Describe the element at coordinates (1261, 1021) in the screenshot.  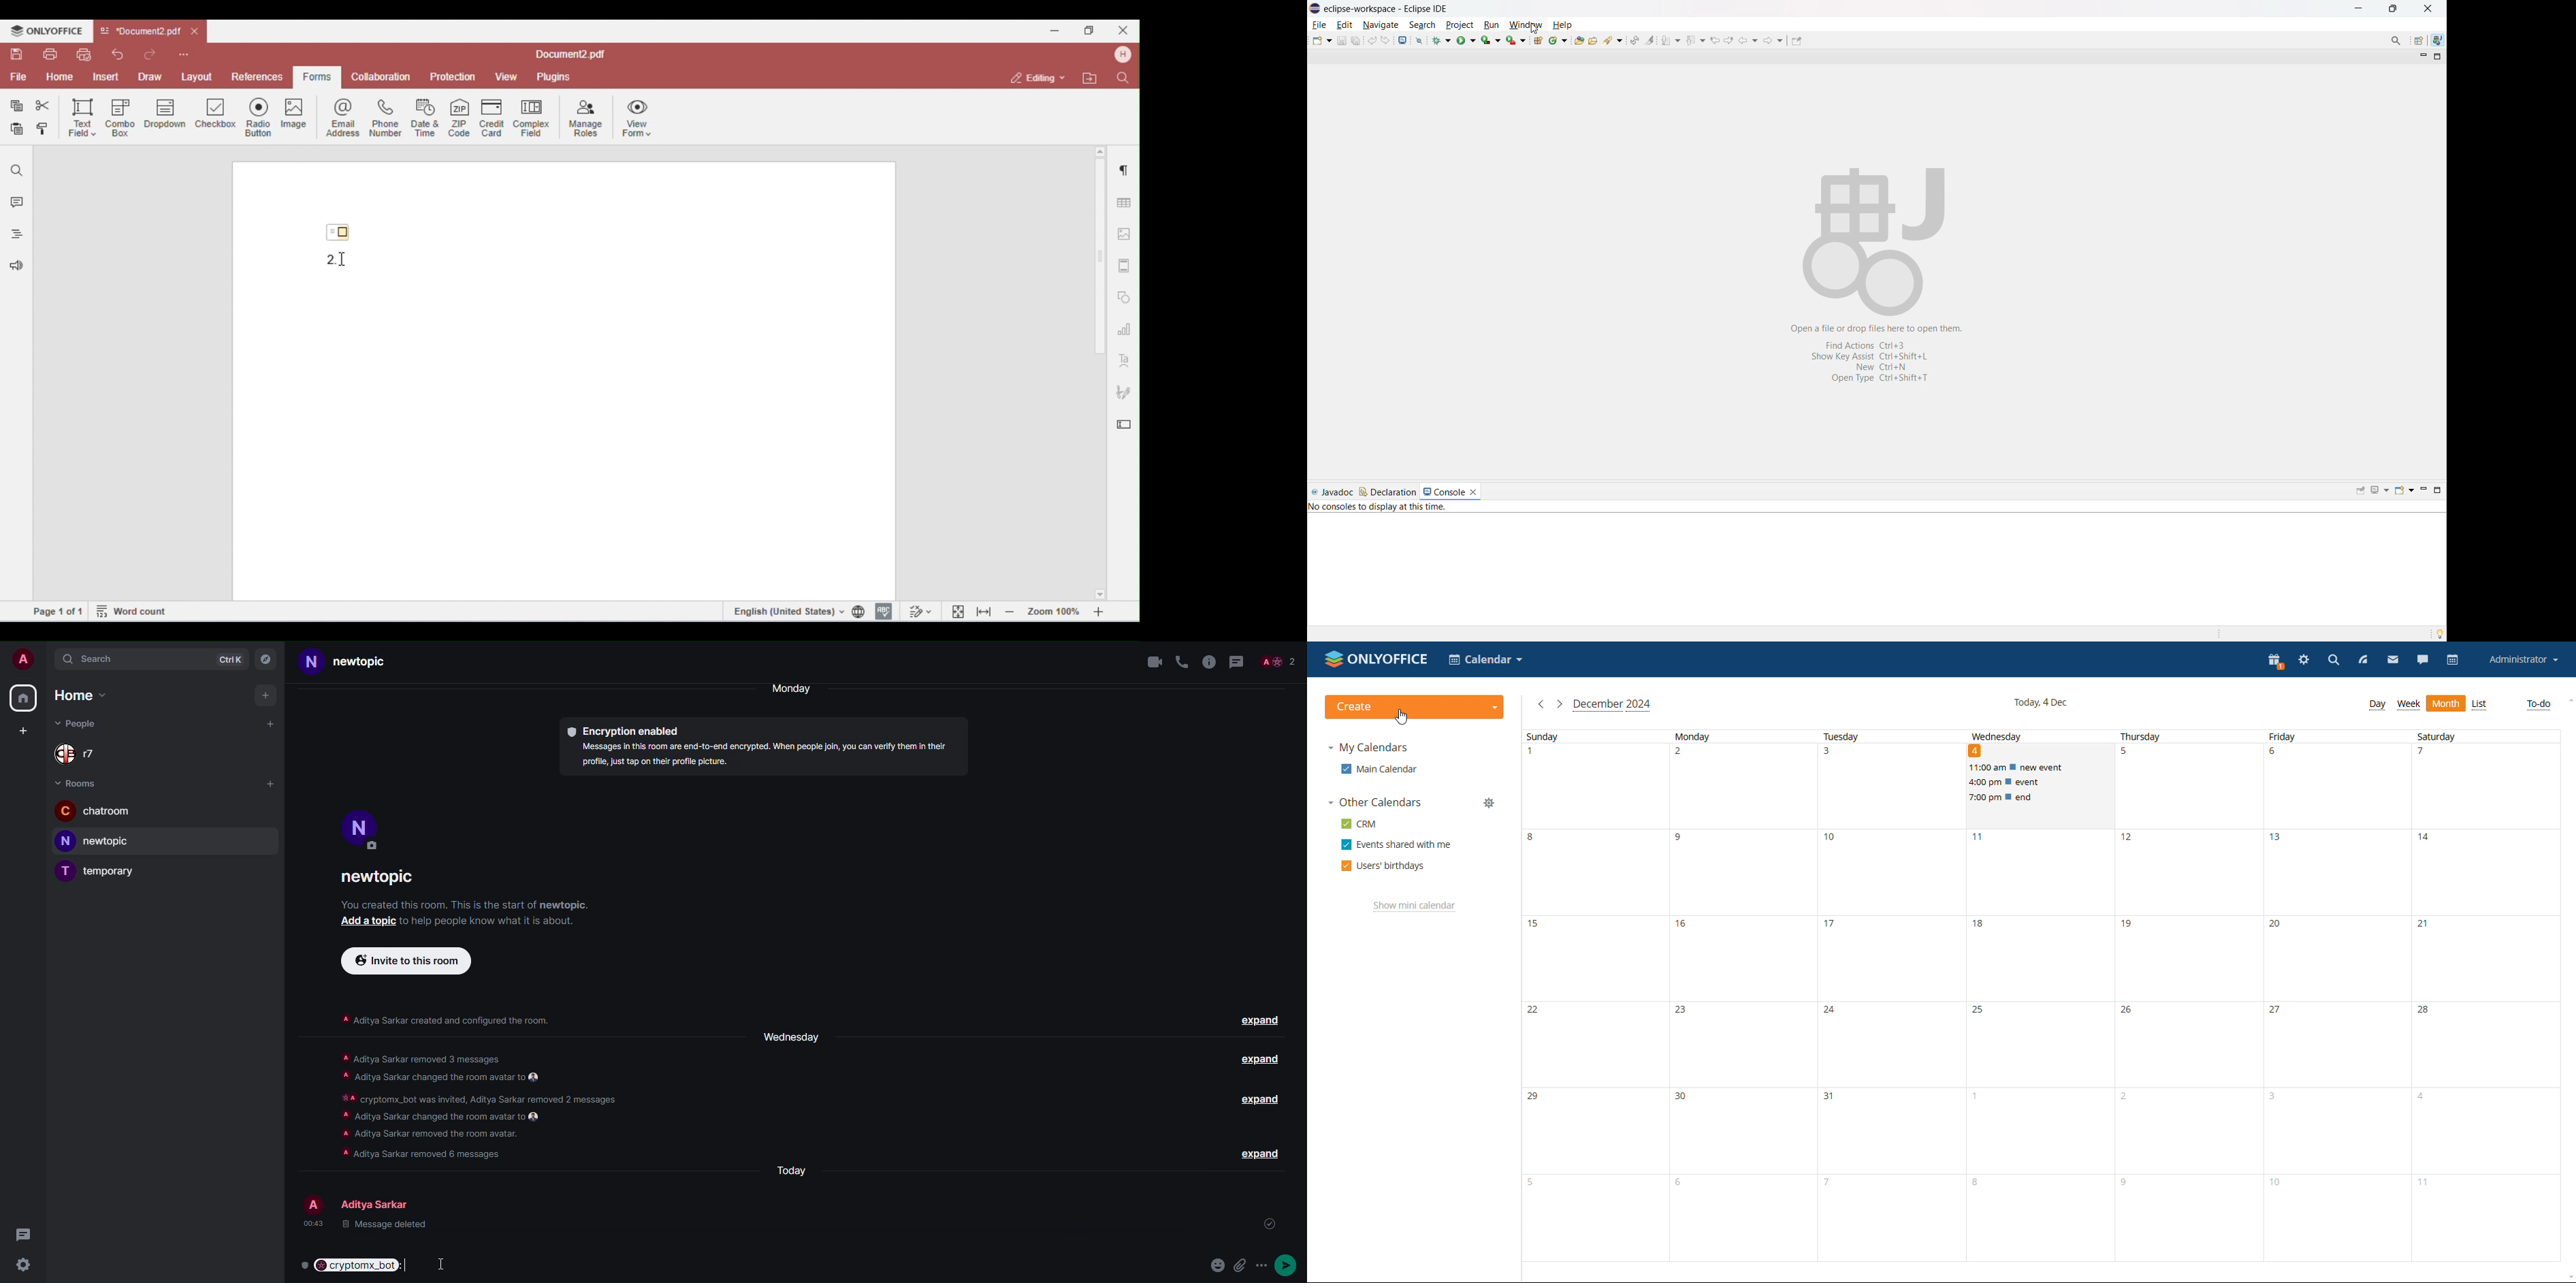
I see `expand` at that location.